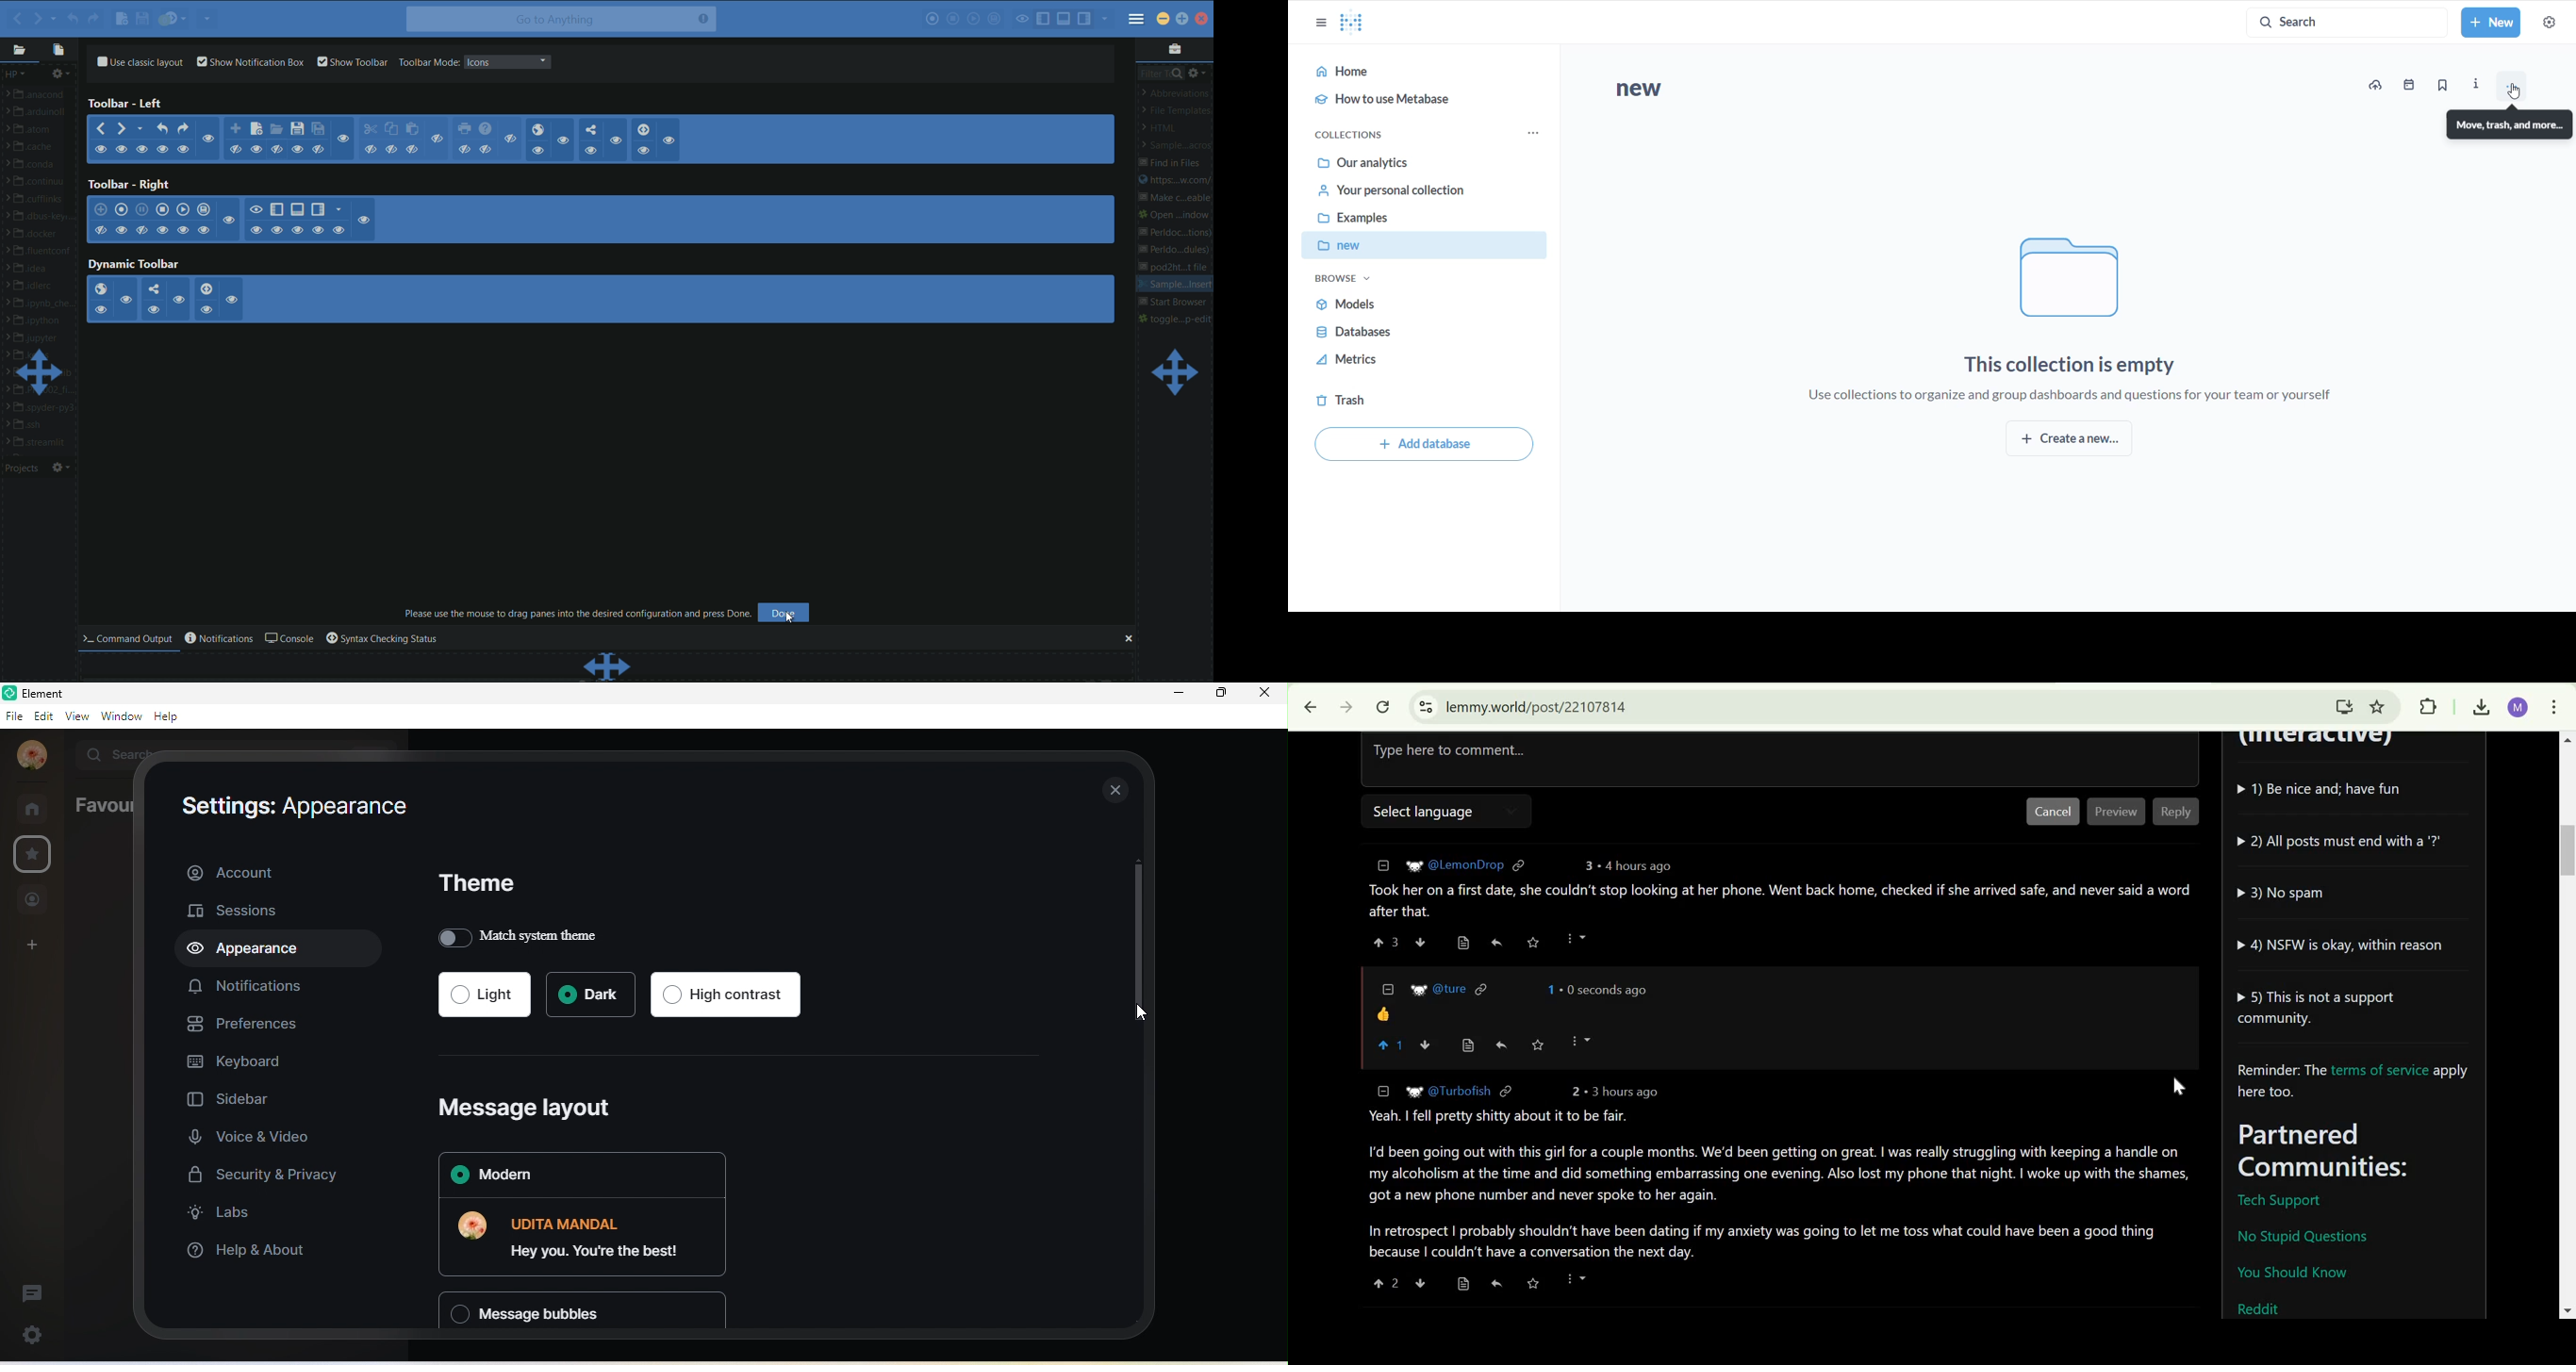  Describe the element at coordinates (256, 128) in the screenshot. I see `new file` at that location.